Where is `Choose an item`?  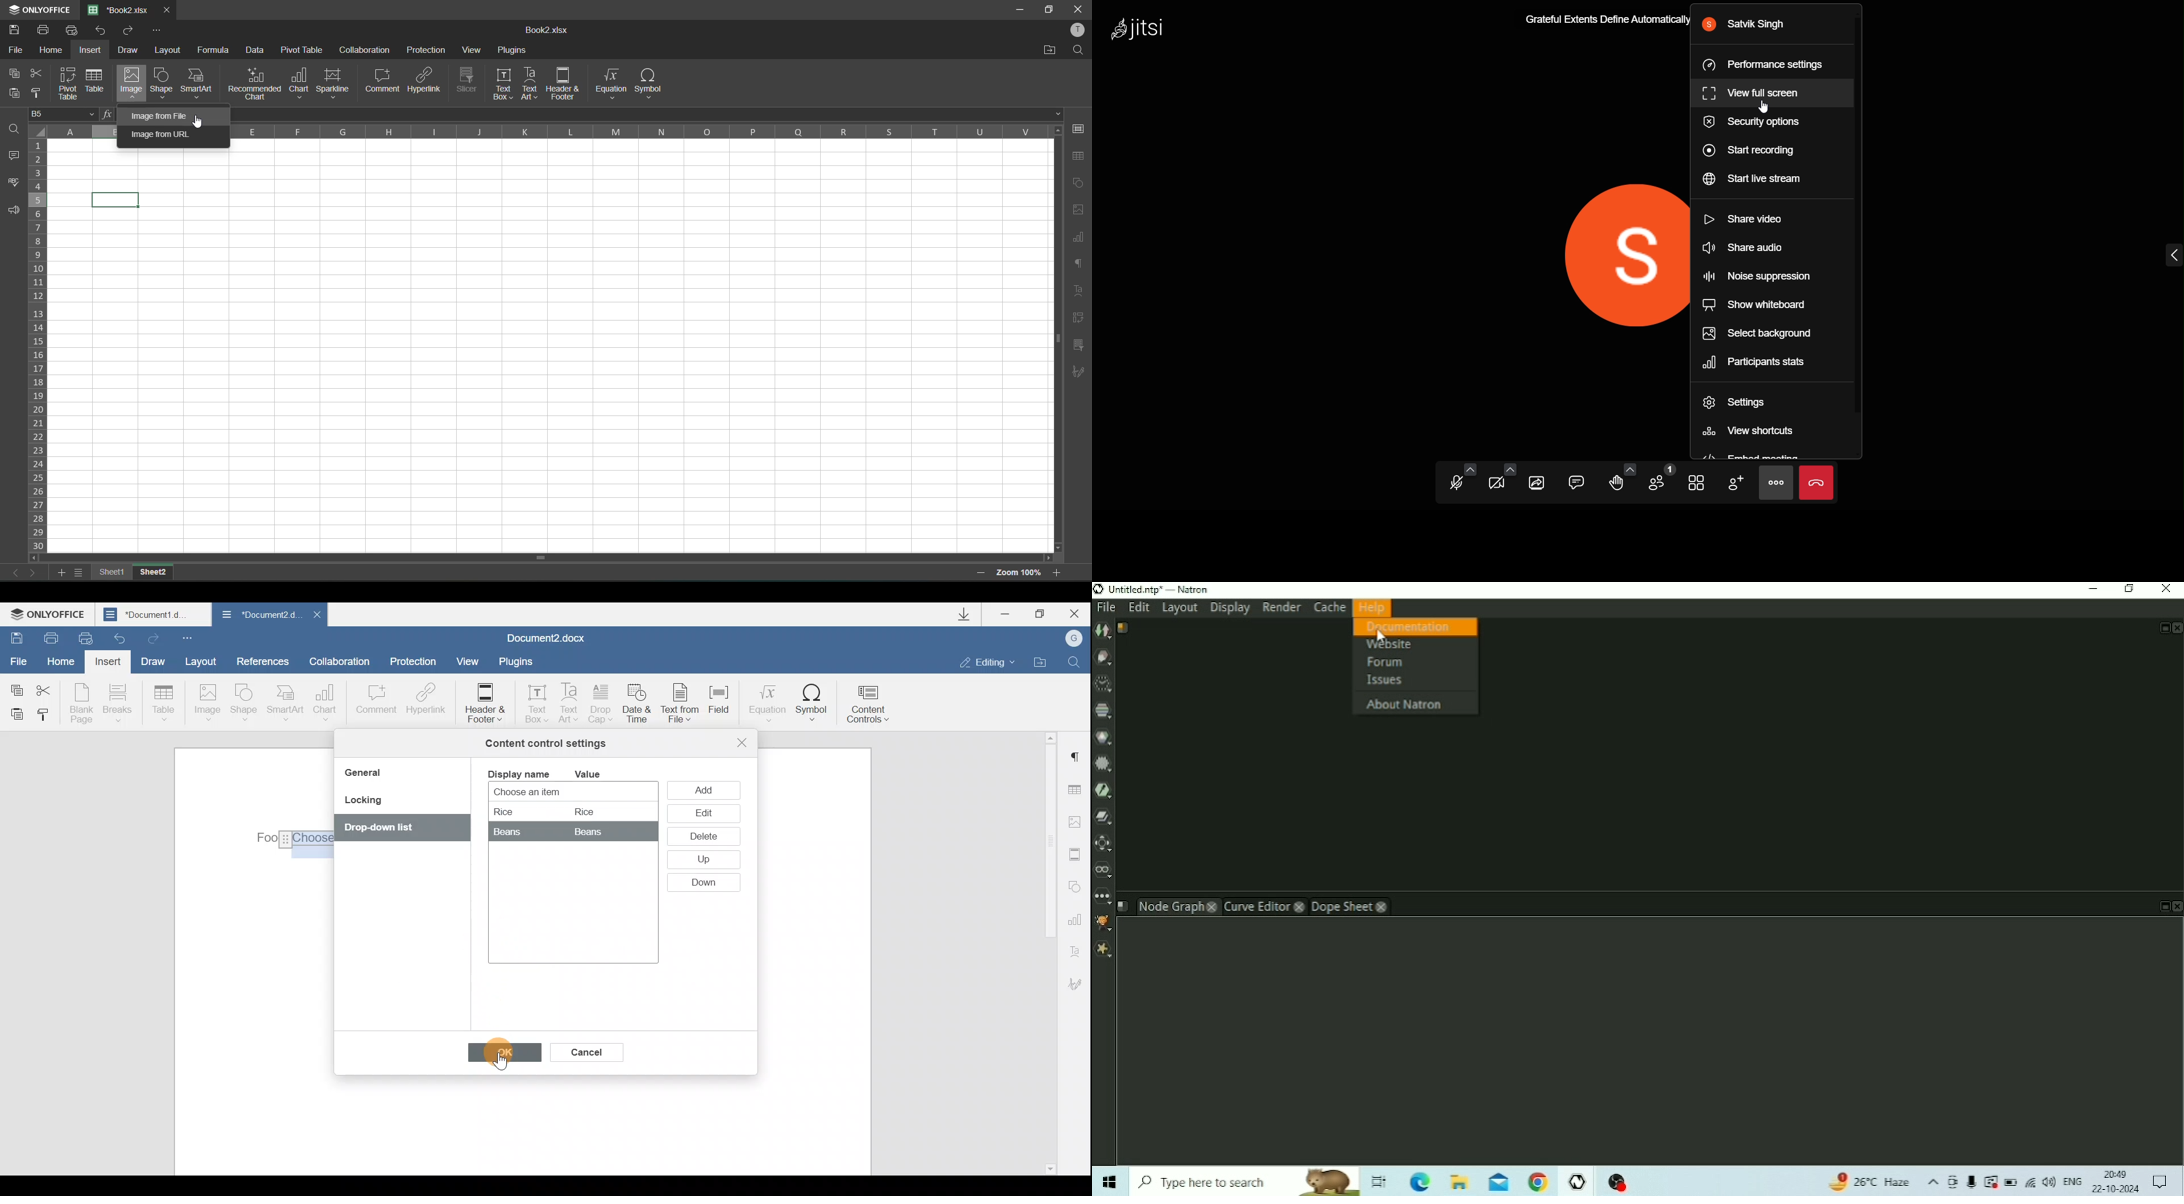 Choose an item is located at coordinates (555, 793).